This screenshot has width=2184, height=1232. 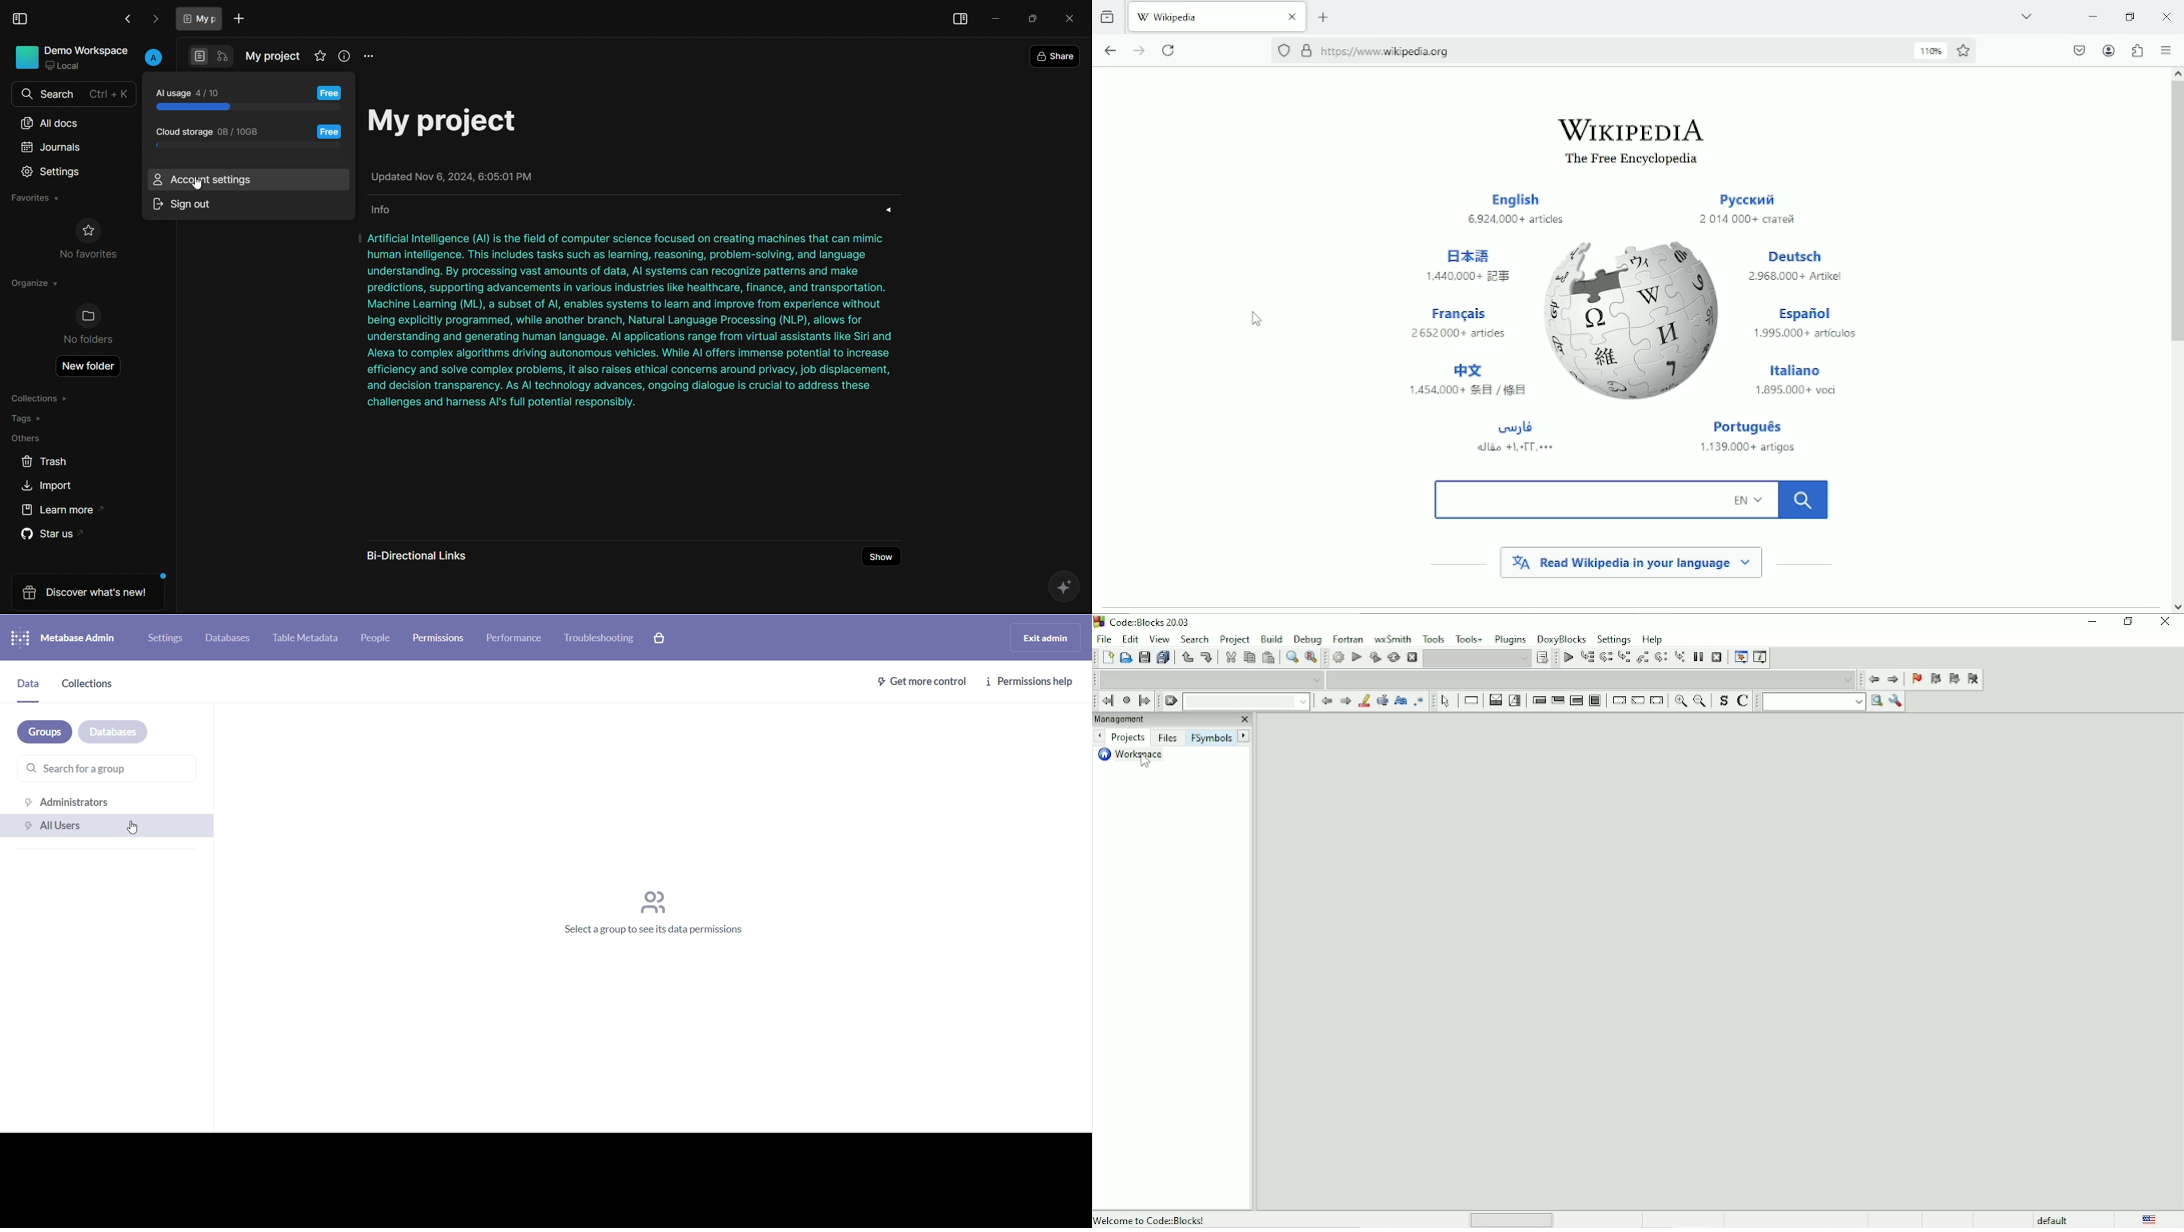 I want to click on maximize or restore, so click(x=1036, y=18).